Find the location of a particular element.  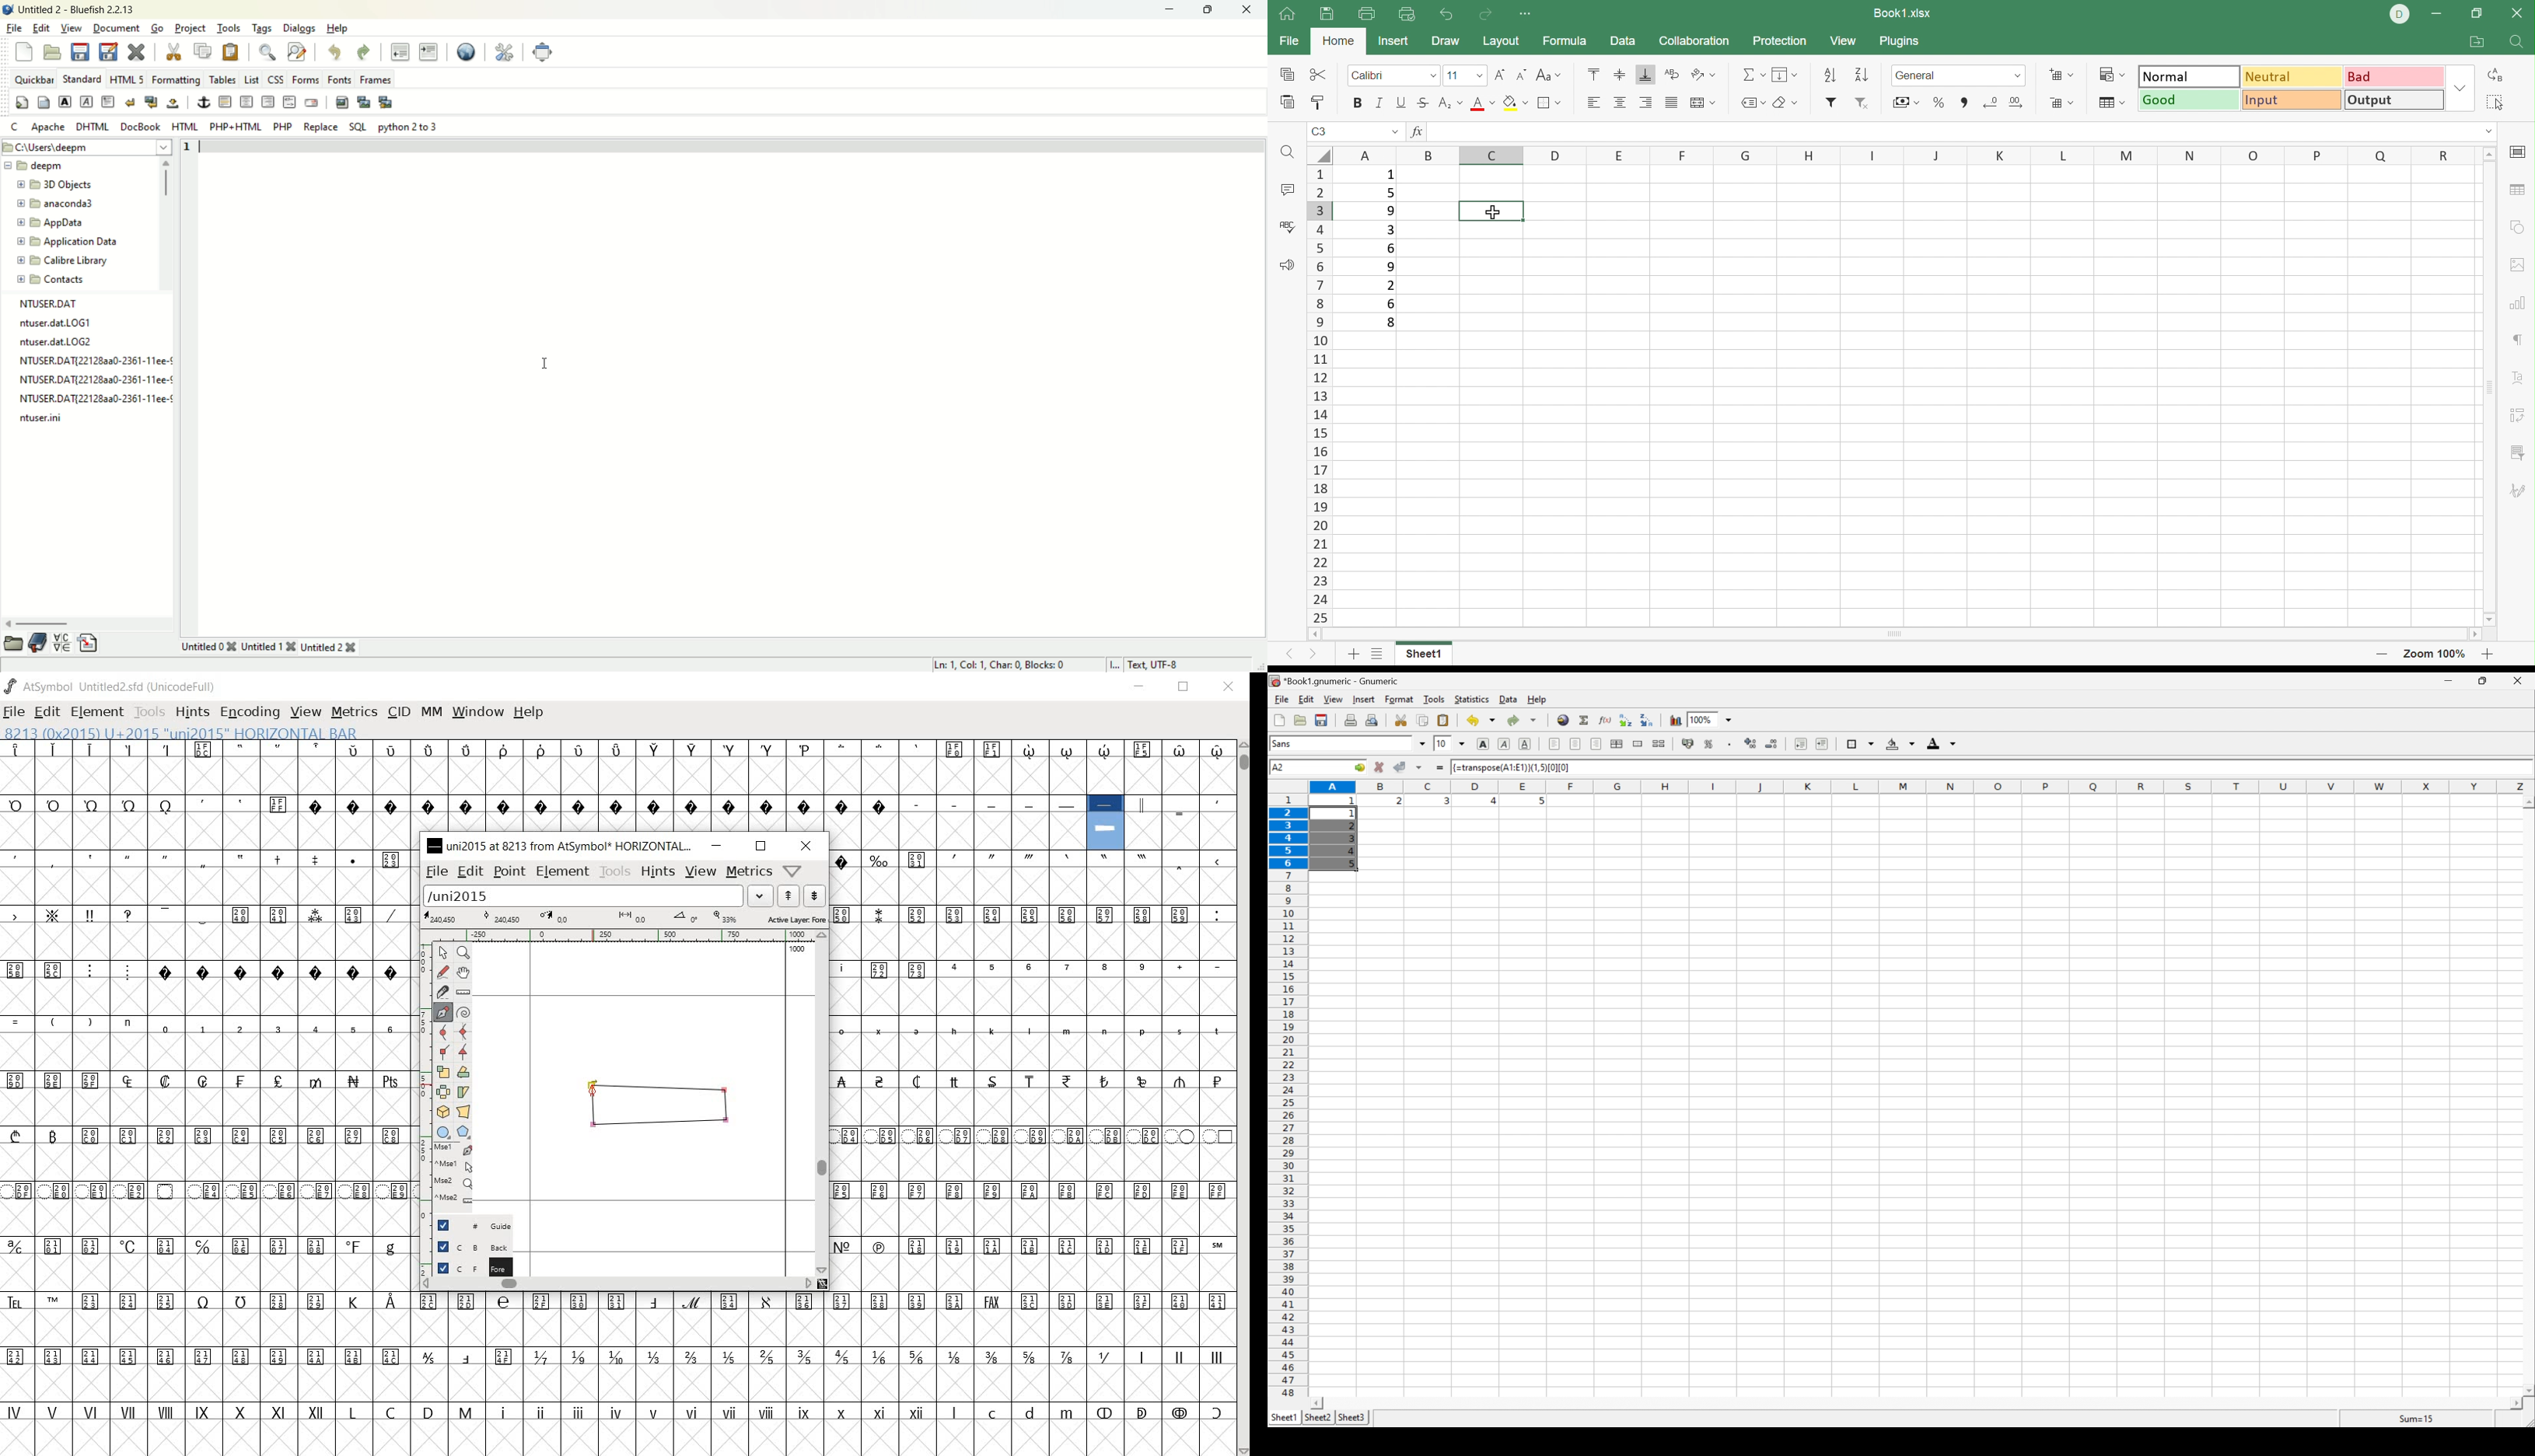

Descending order is located at coordinates (1862, 75).